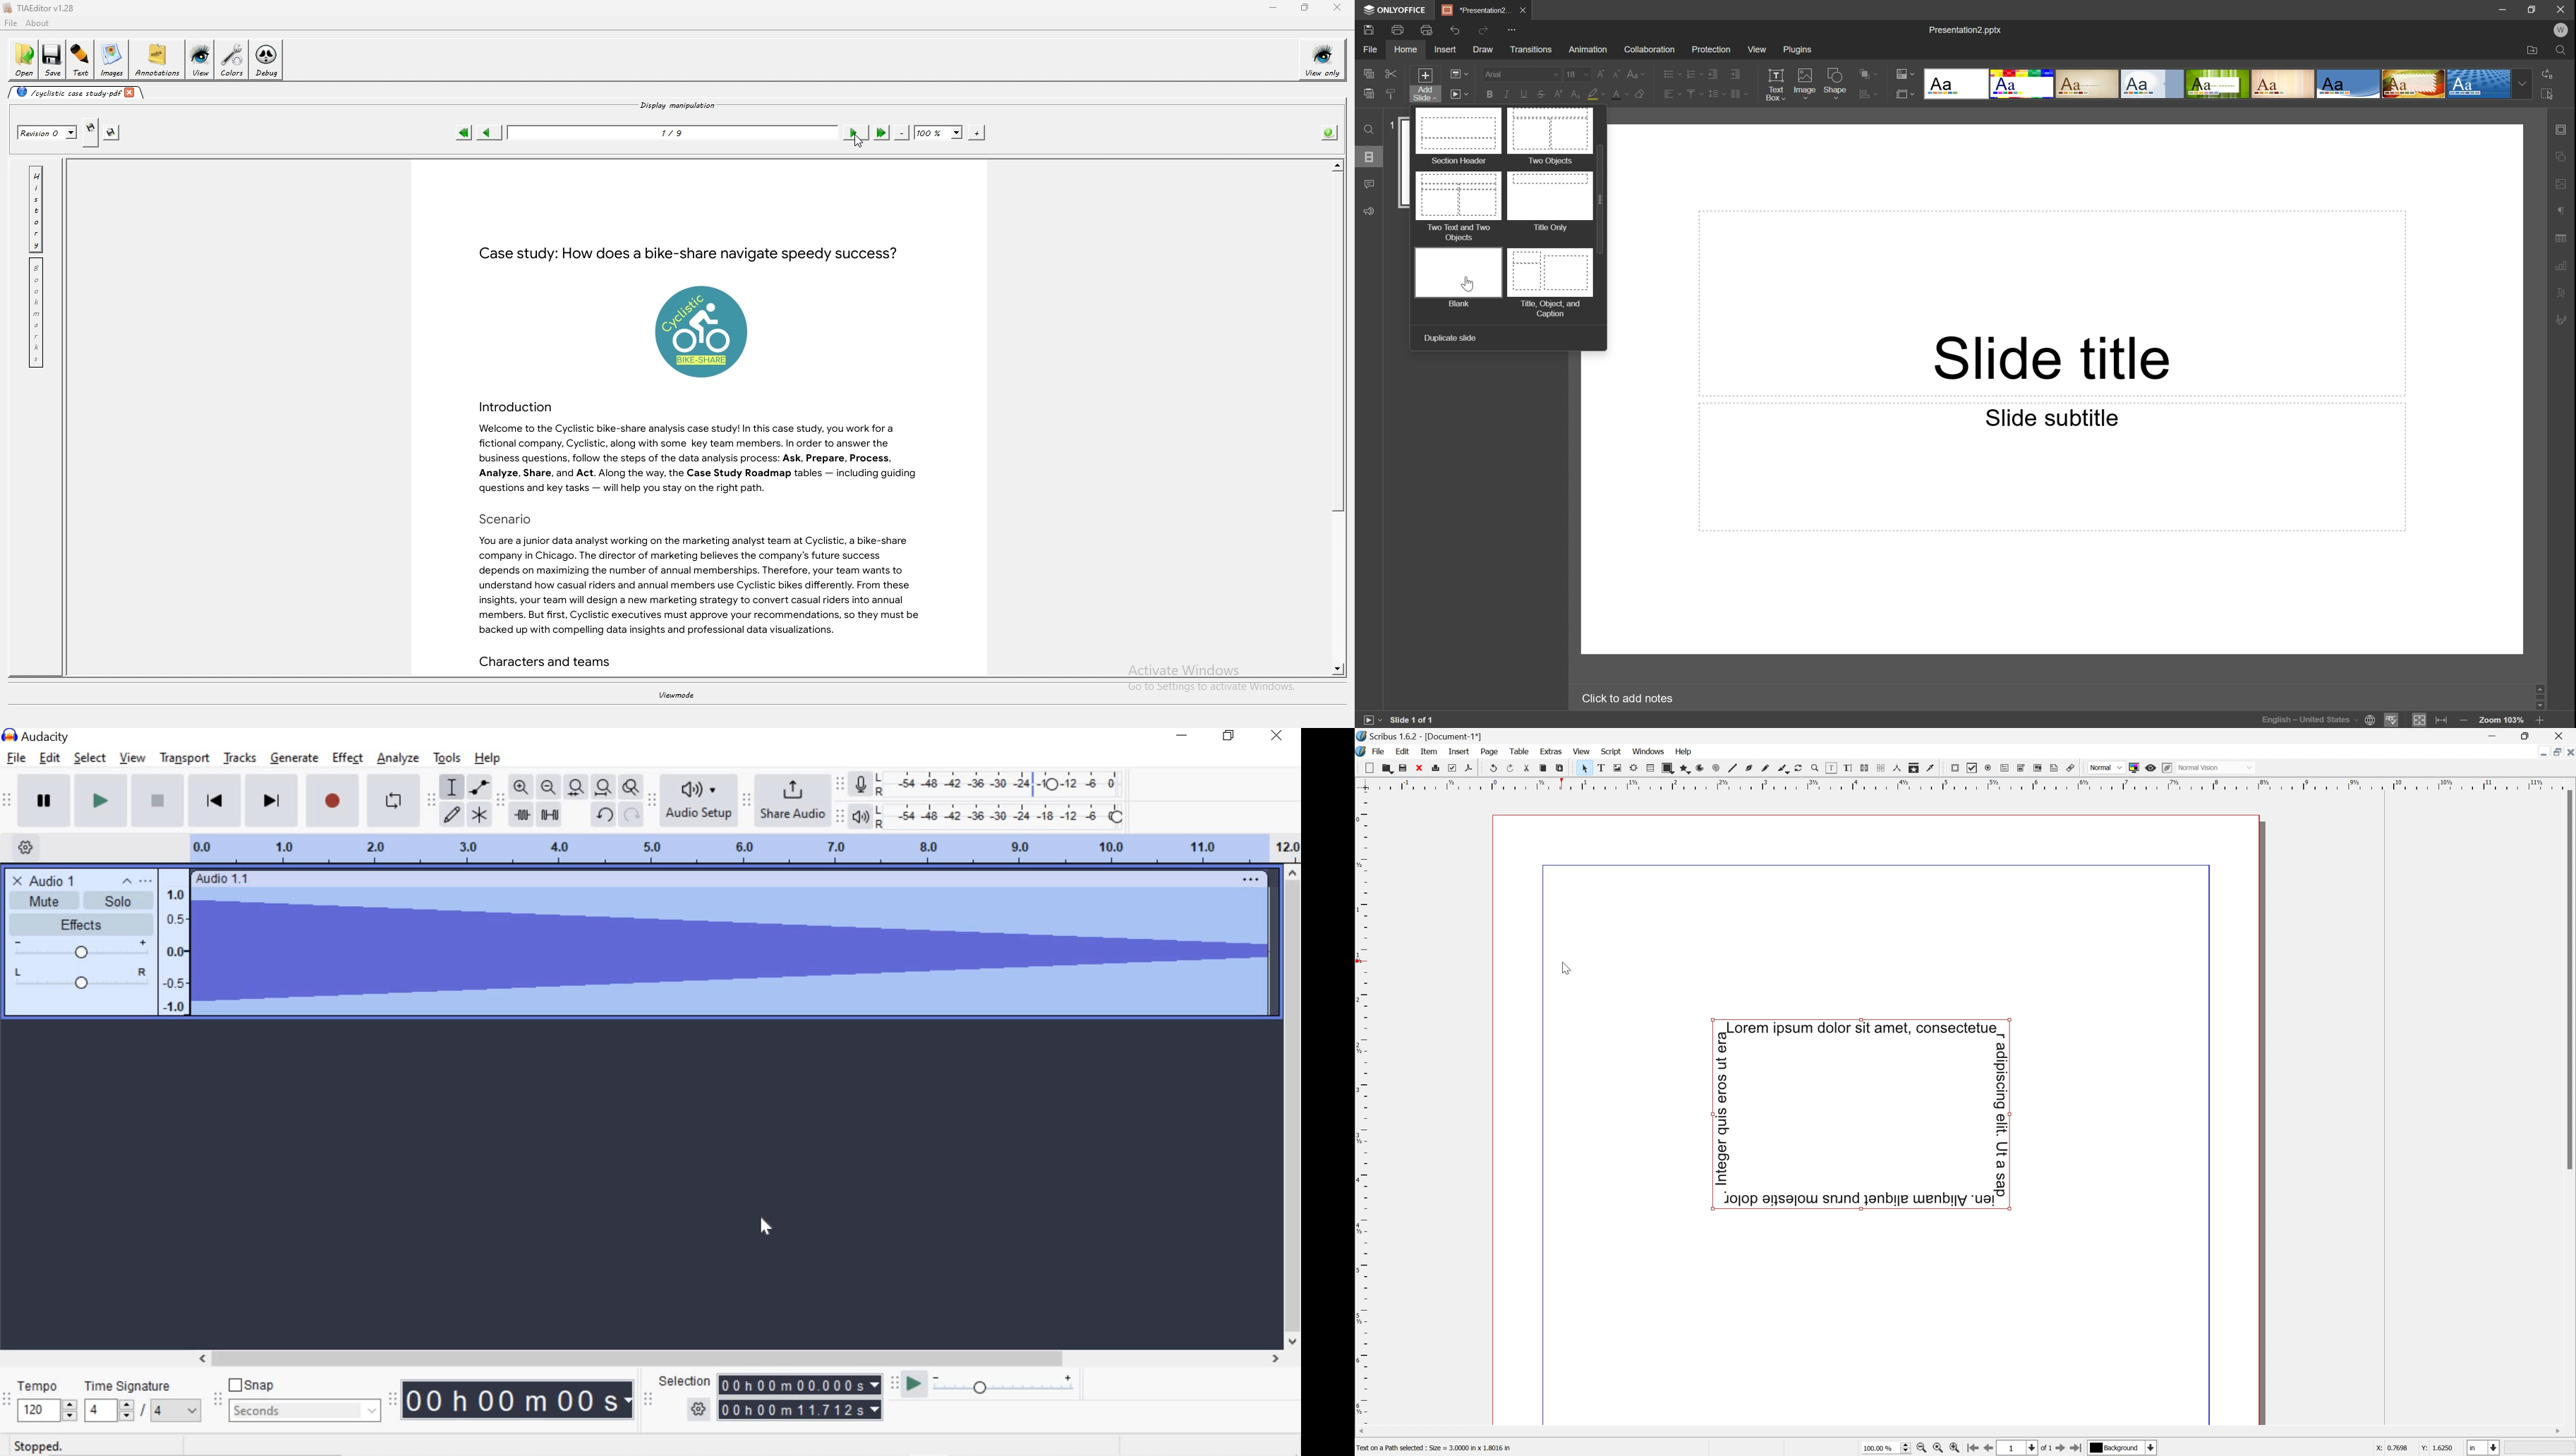 This screenshot has width=2576, height=1456. Describe the element at coordinates (1906, 92) in the screenshot. I see `Select slide layout` at that location.